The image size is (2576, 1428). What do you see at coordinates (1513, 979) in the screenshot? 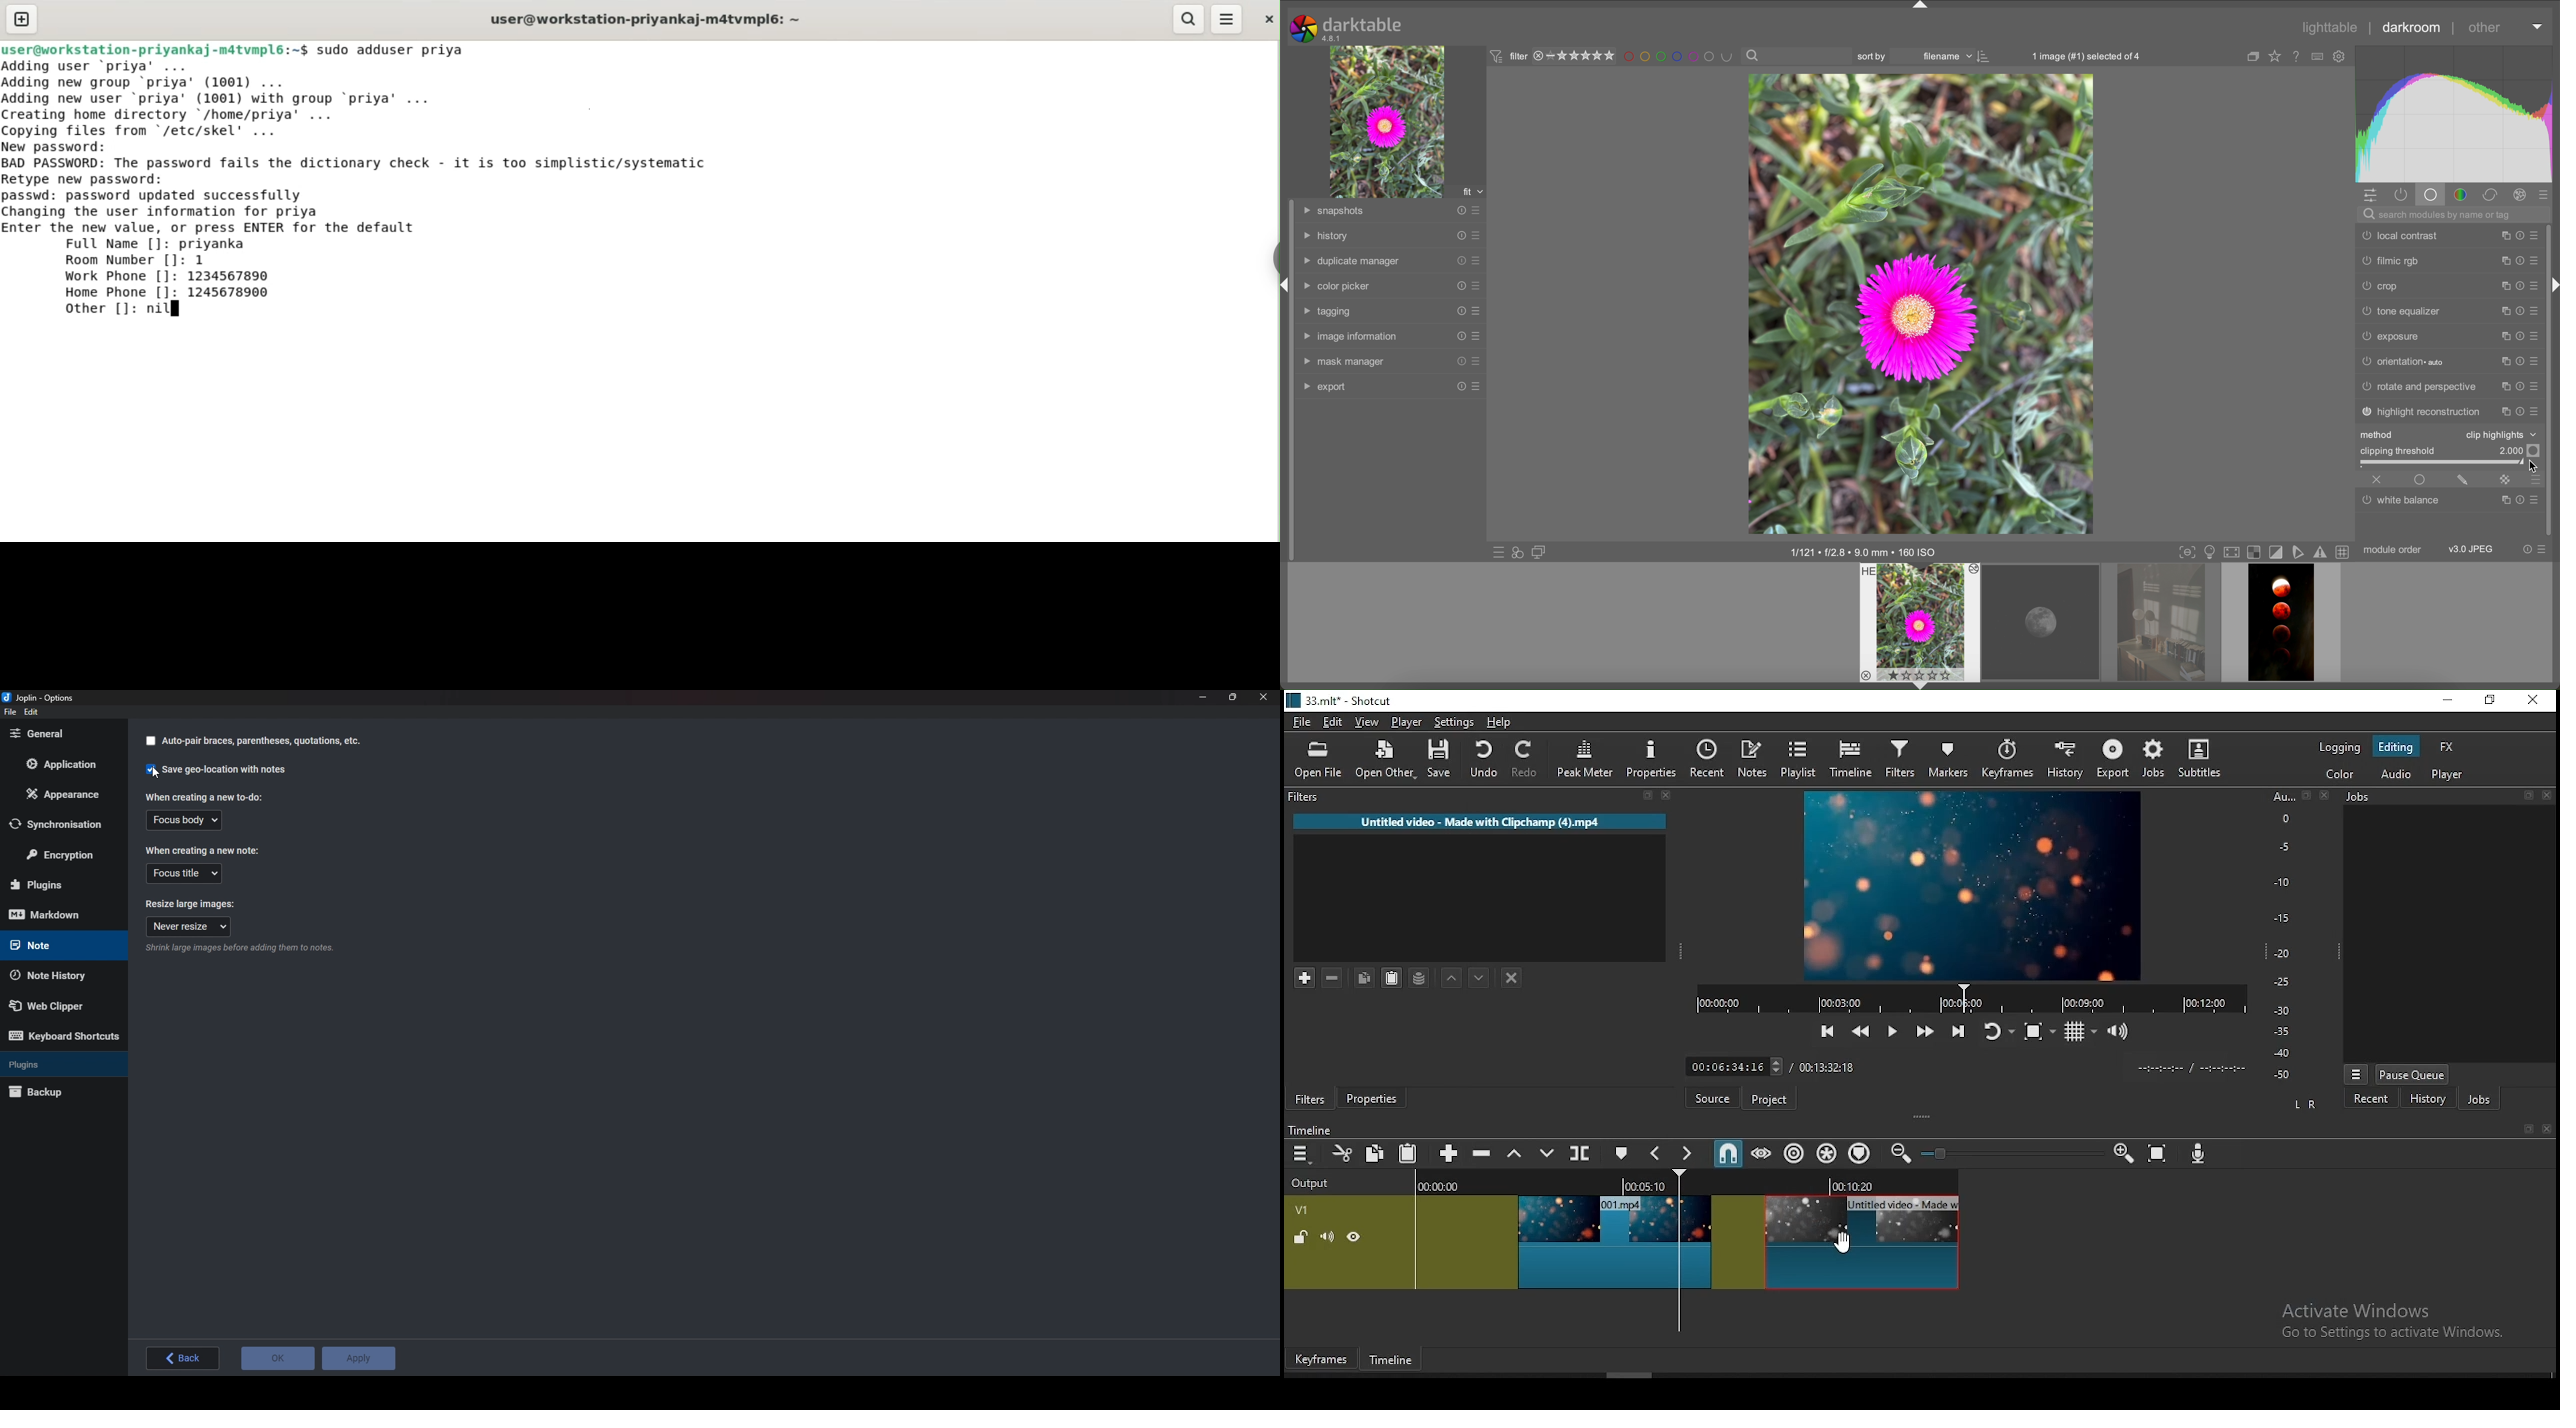
I see `deselct filter` at bounding box center [1513, 979].